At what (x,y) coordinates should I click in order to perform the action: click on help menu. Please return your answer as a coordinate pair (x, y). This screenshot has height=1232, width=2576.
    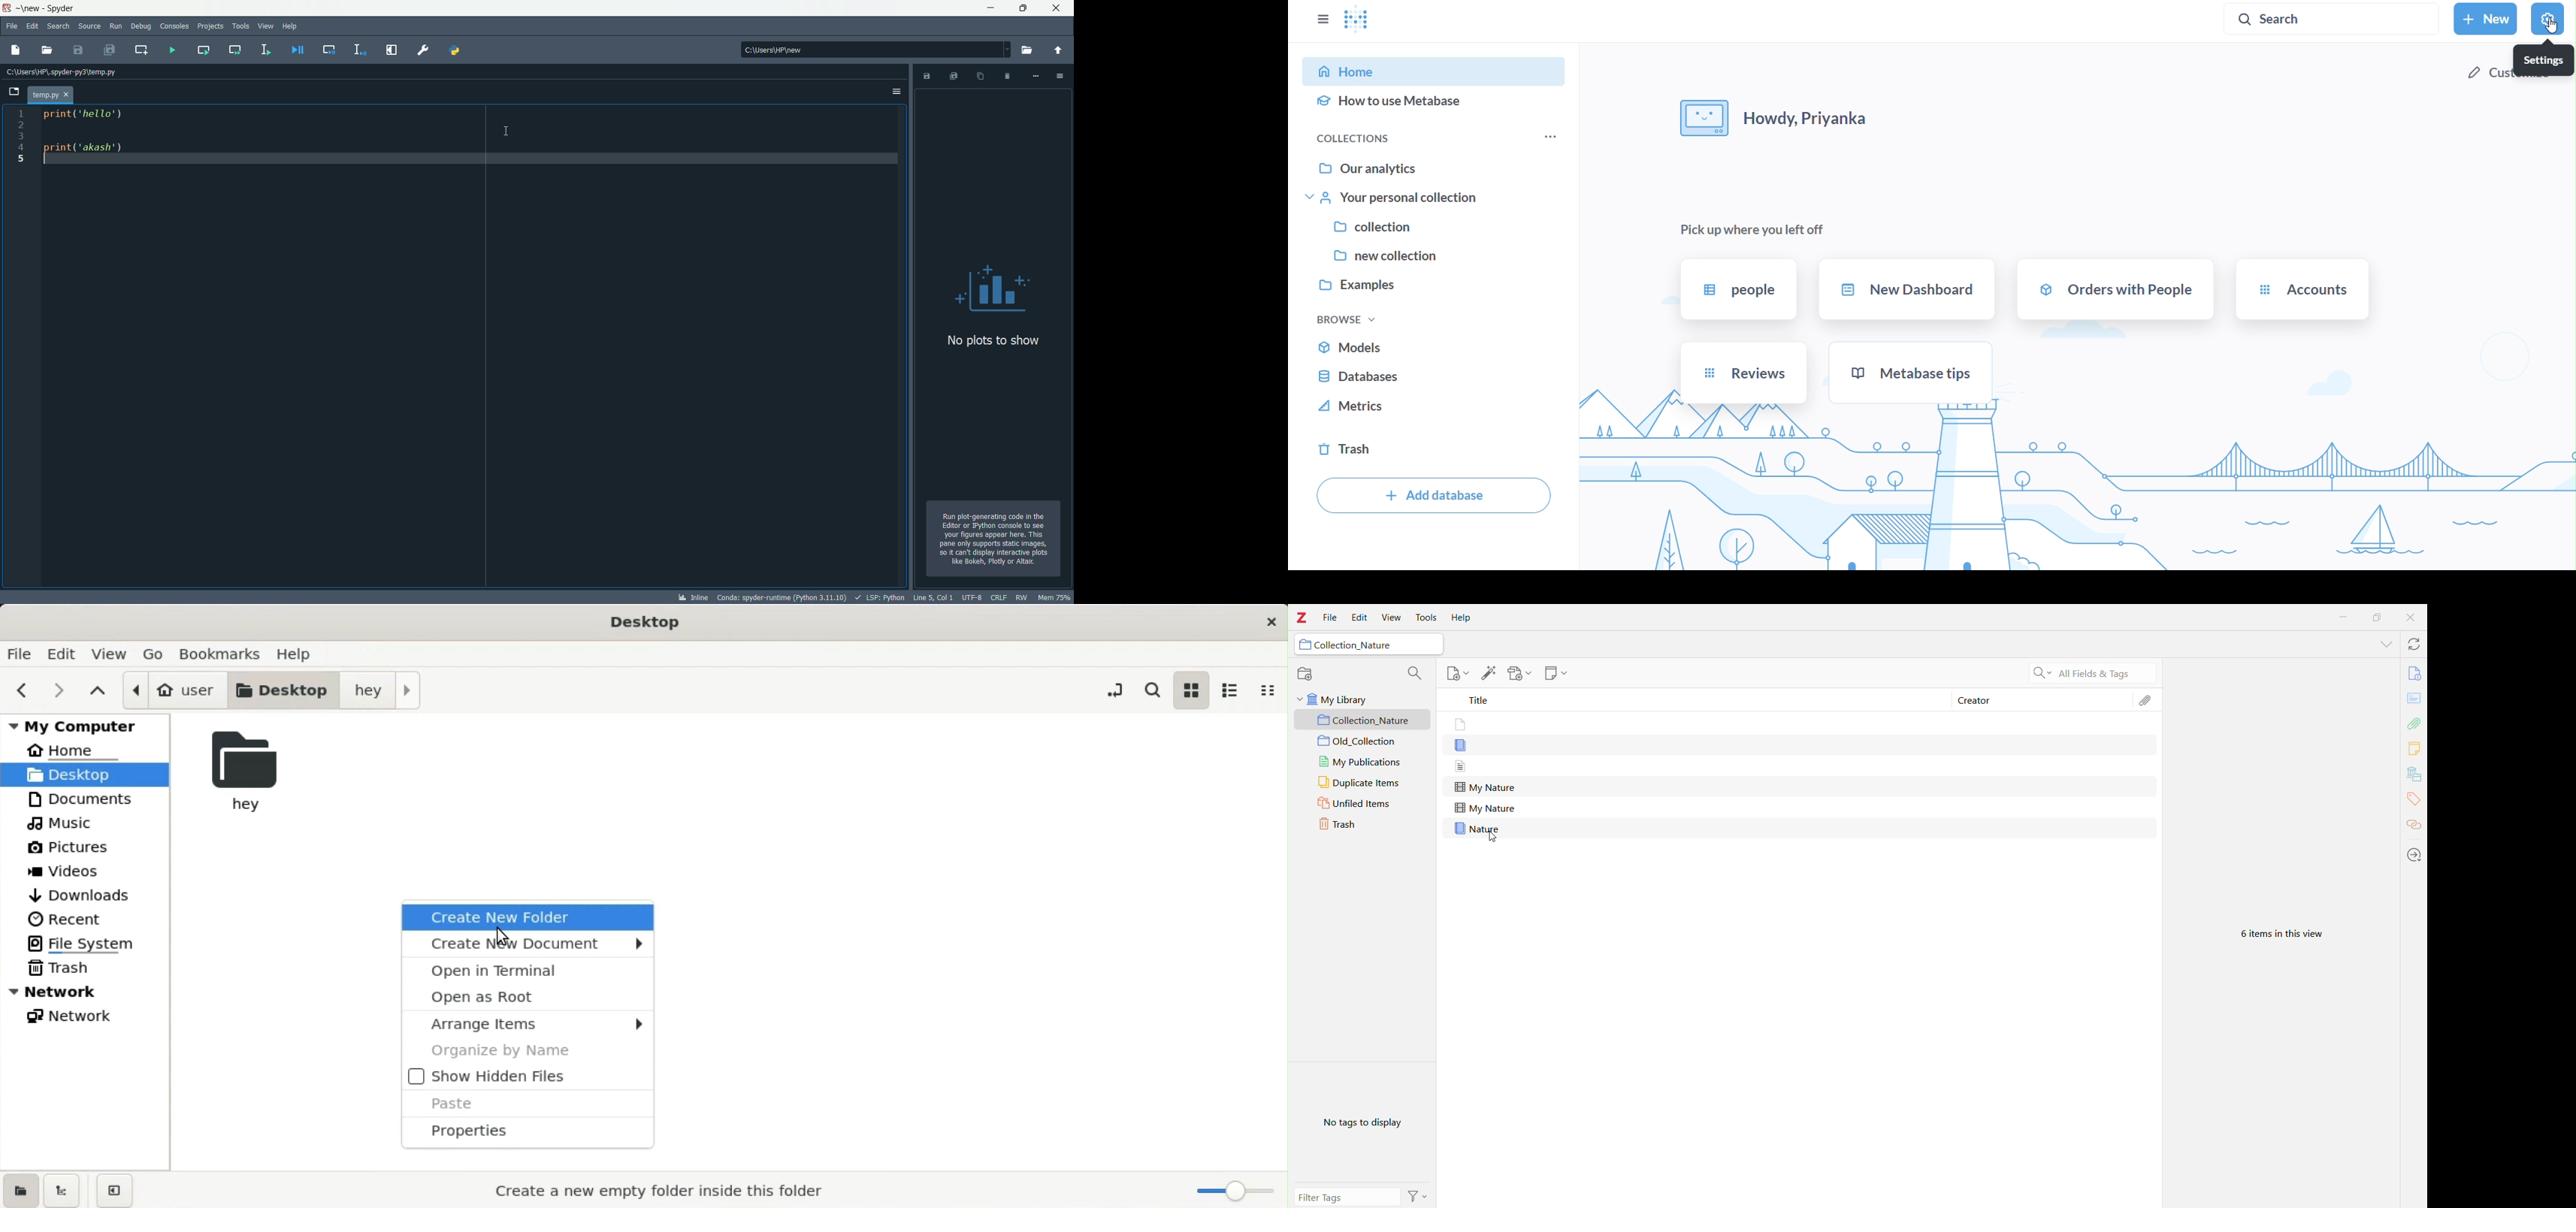
    Looking at the image, I should click on (289, 27).